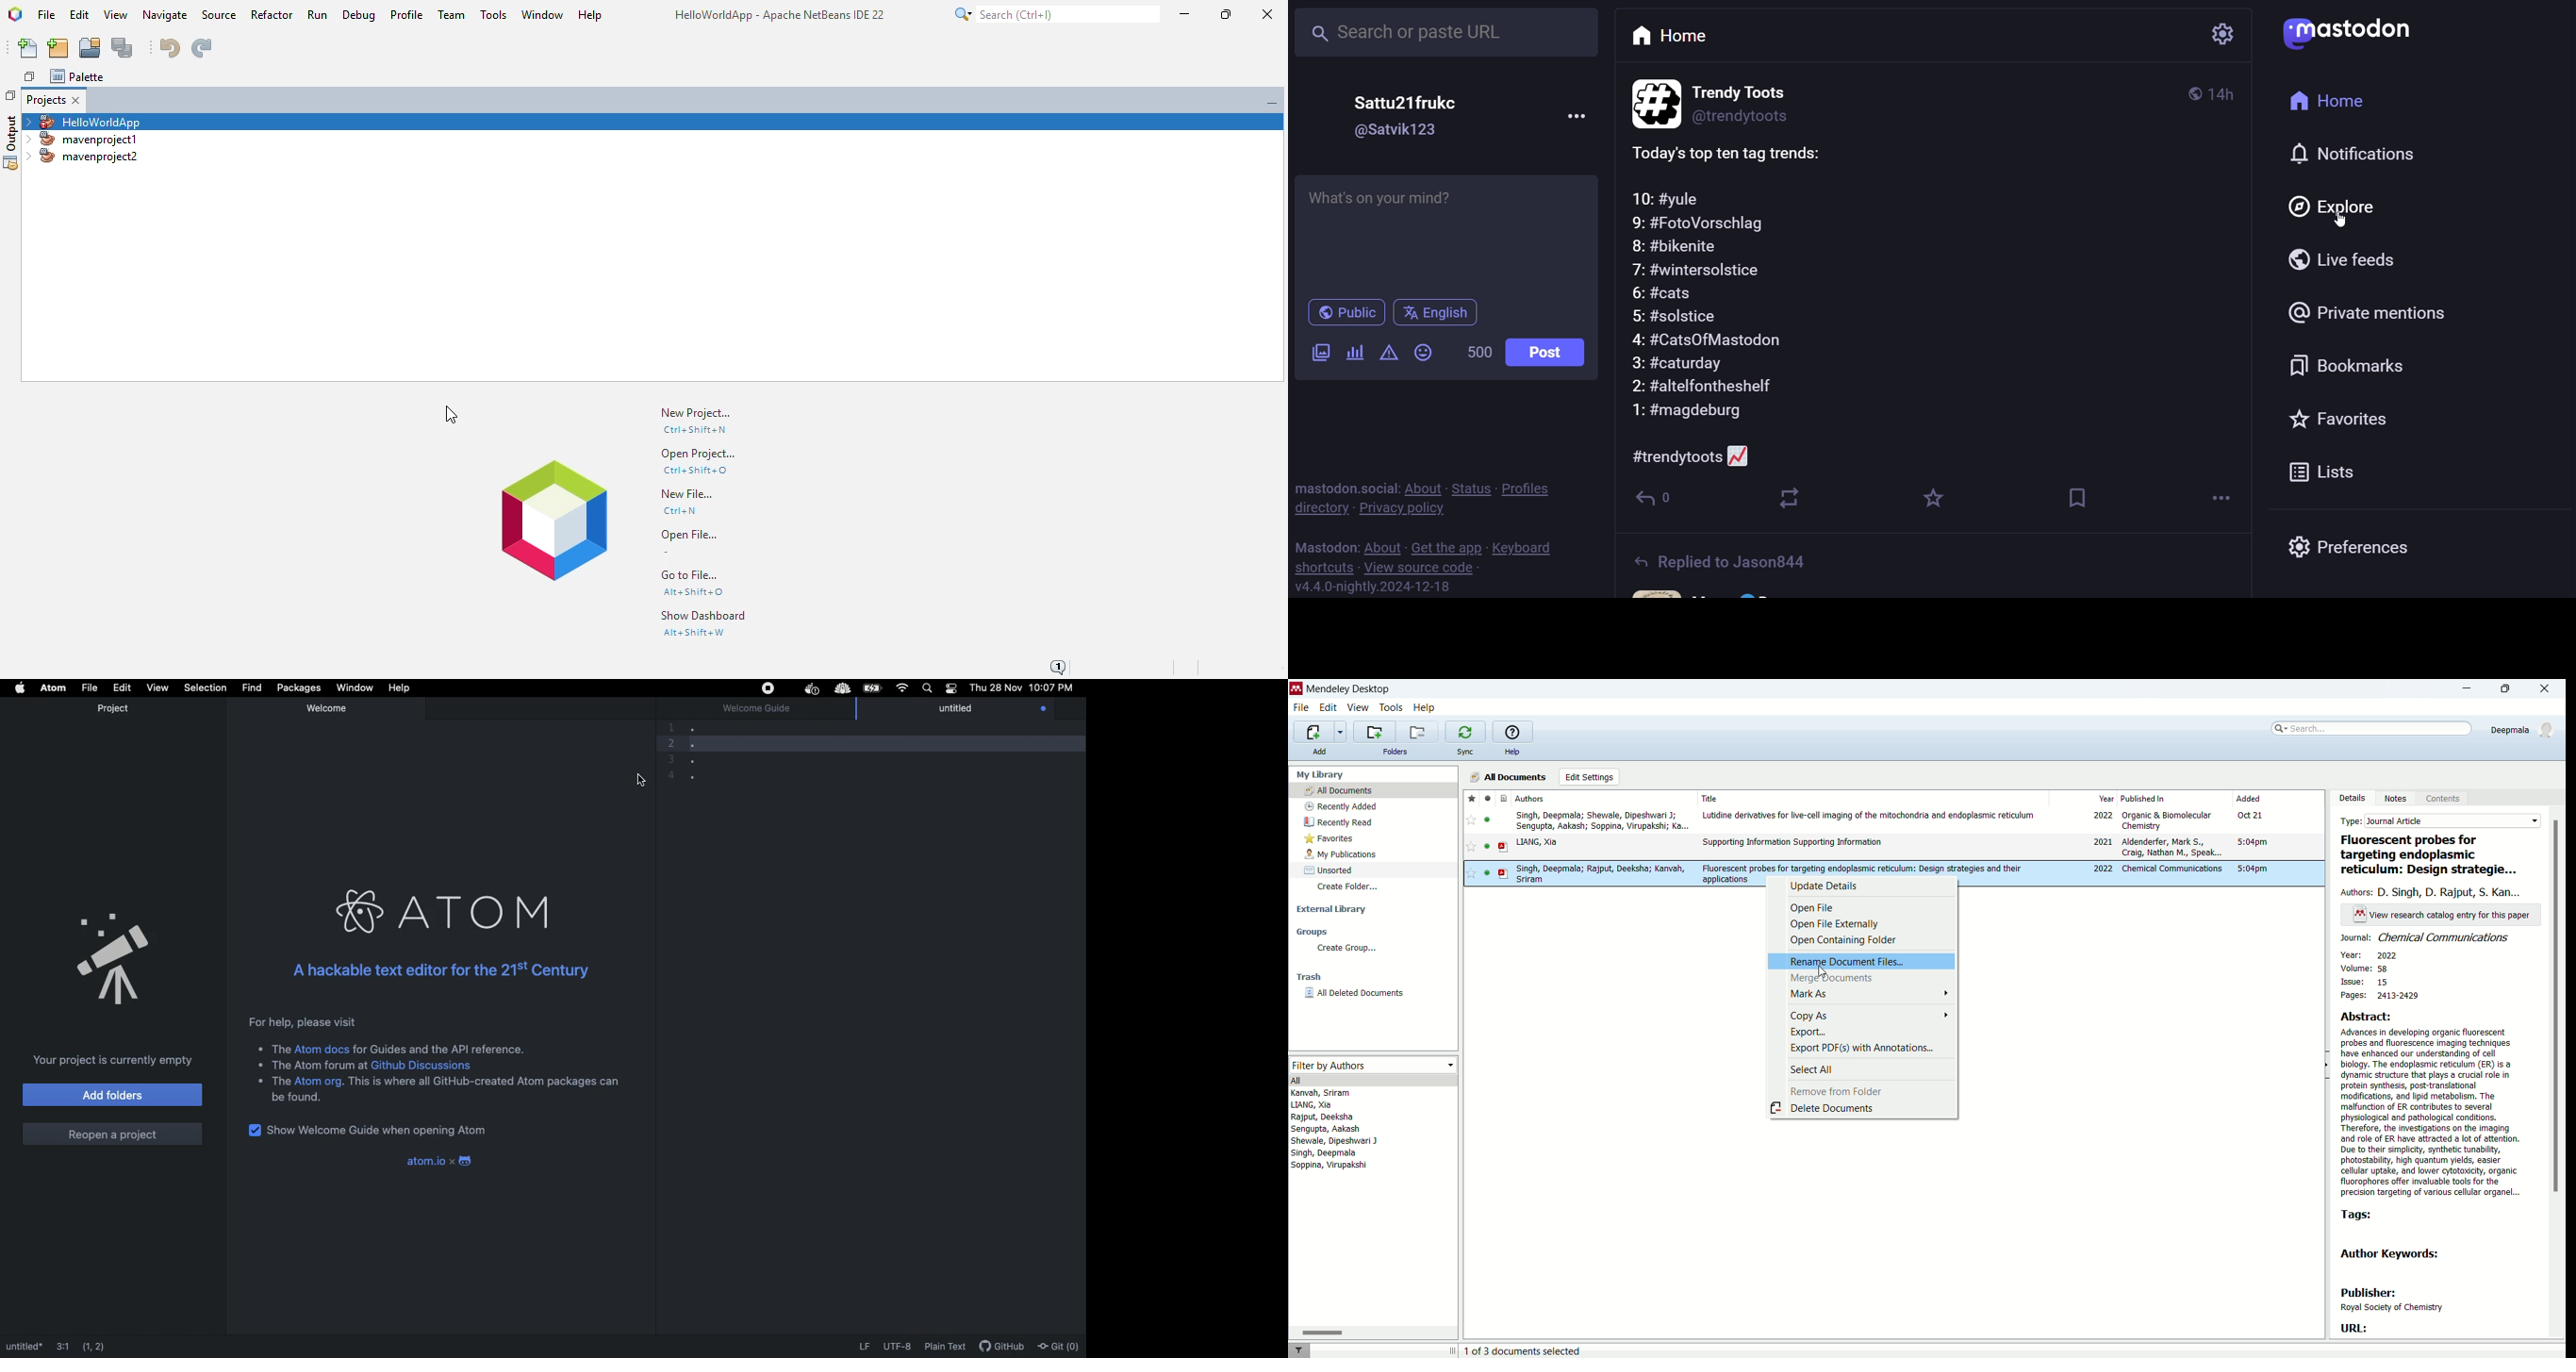  Describe the element at coordinates (1862, 1110) in the screenshot. I see `delete documents` at that location.